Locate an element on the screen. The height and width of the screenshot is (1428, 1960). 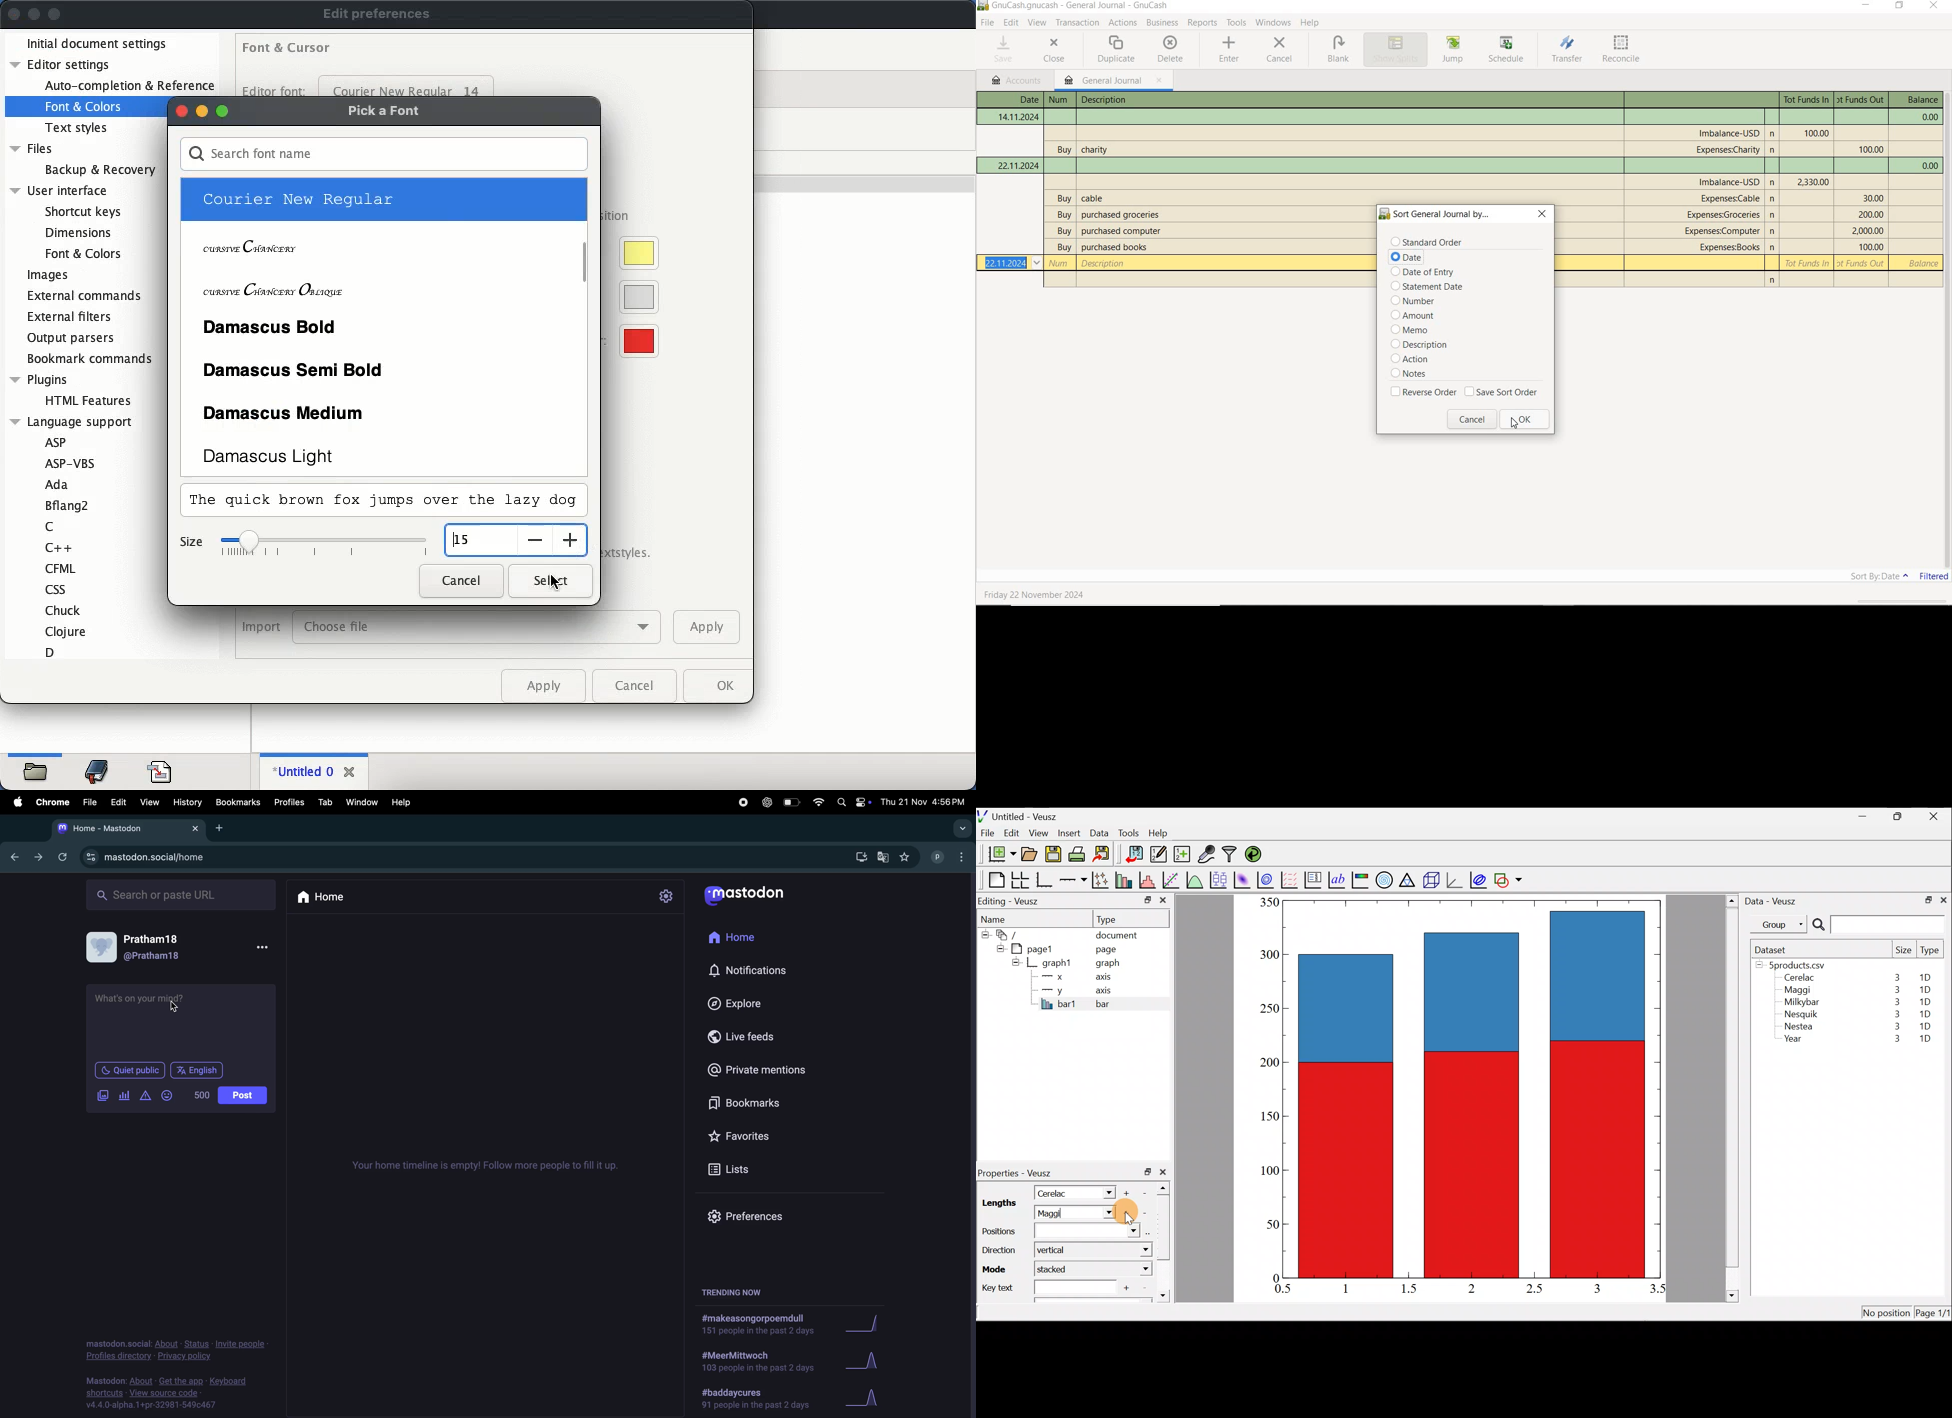
chrome is located at coordinates (49, 802).